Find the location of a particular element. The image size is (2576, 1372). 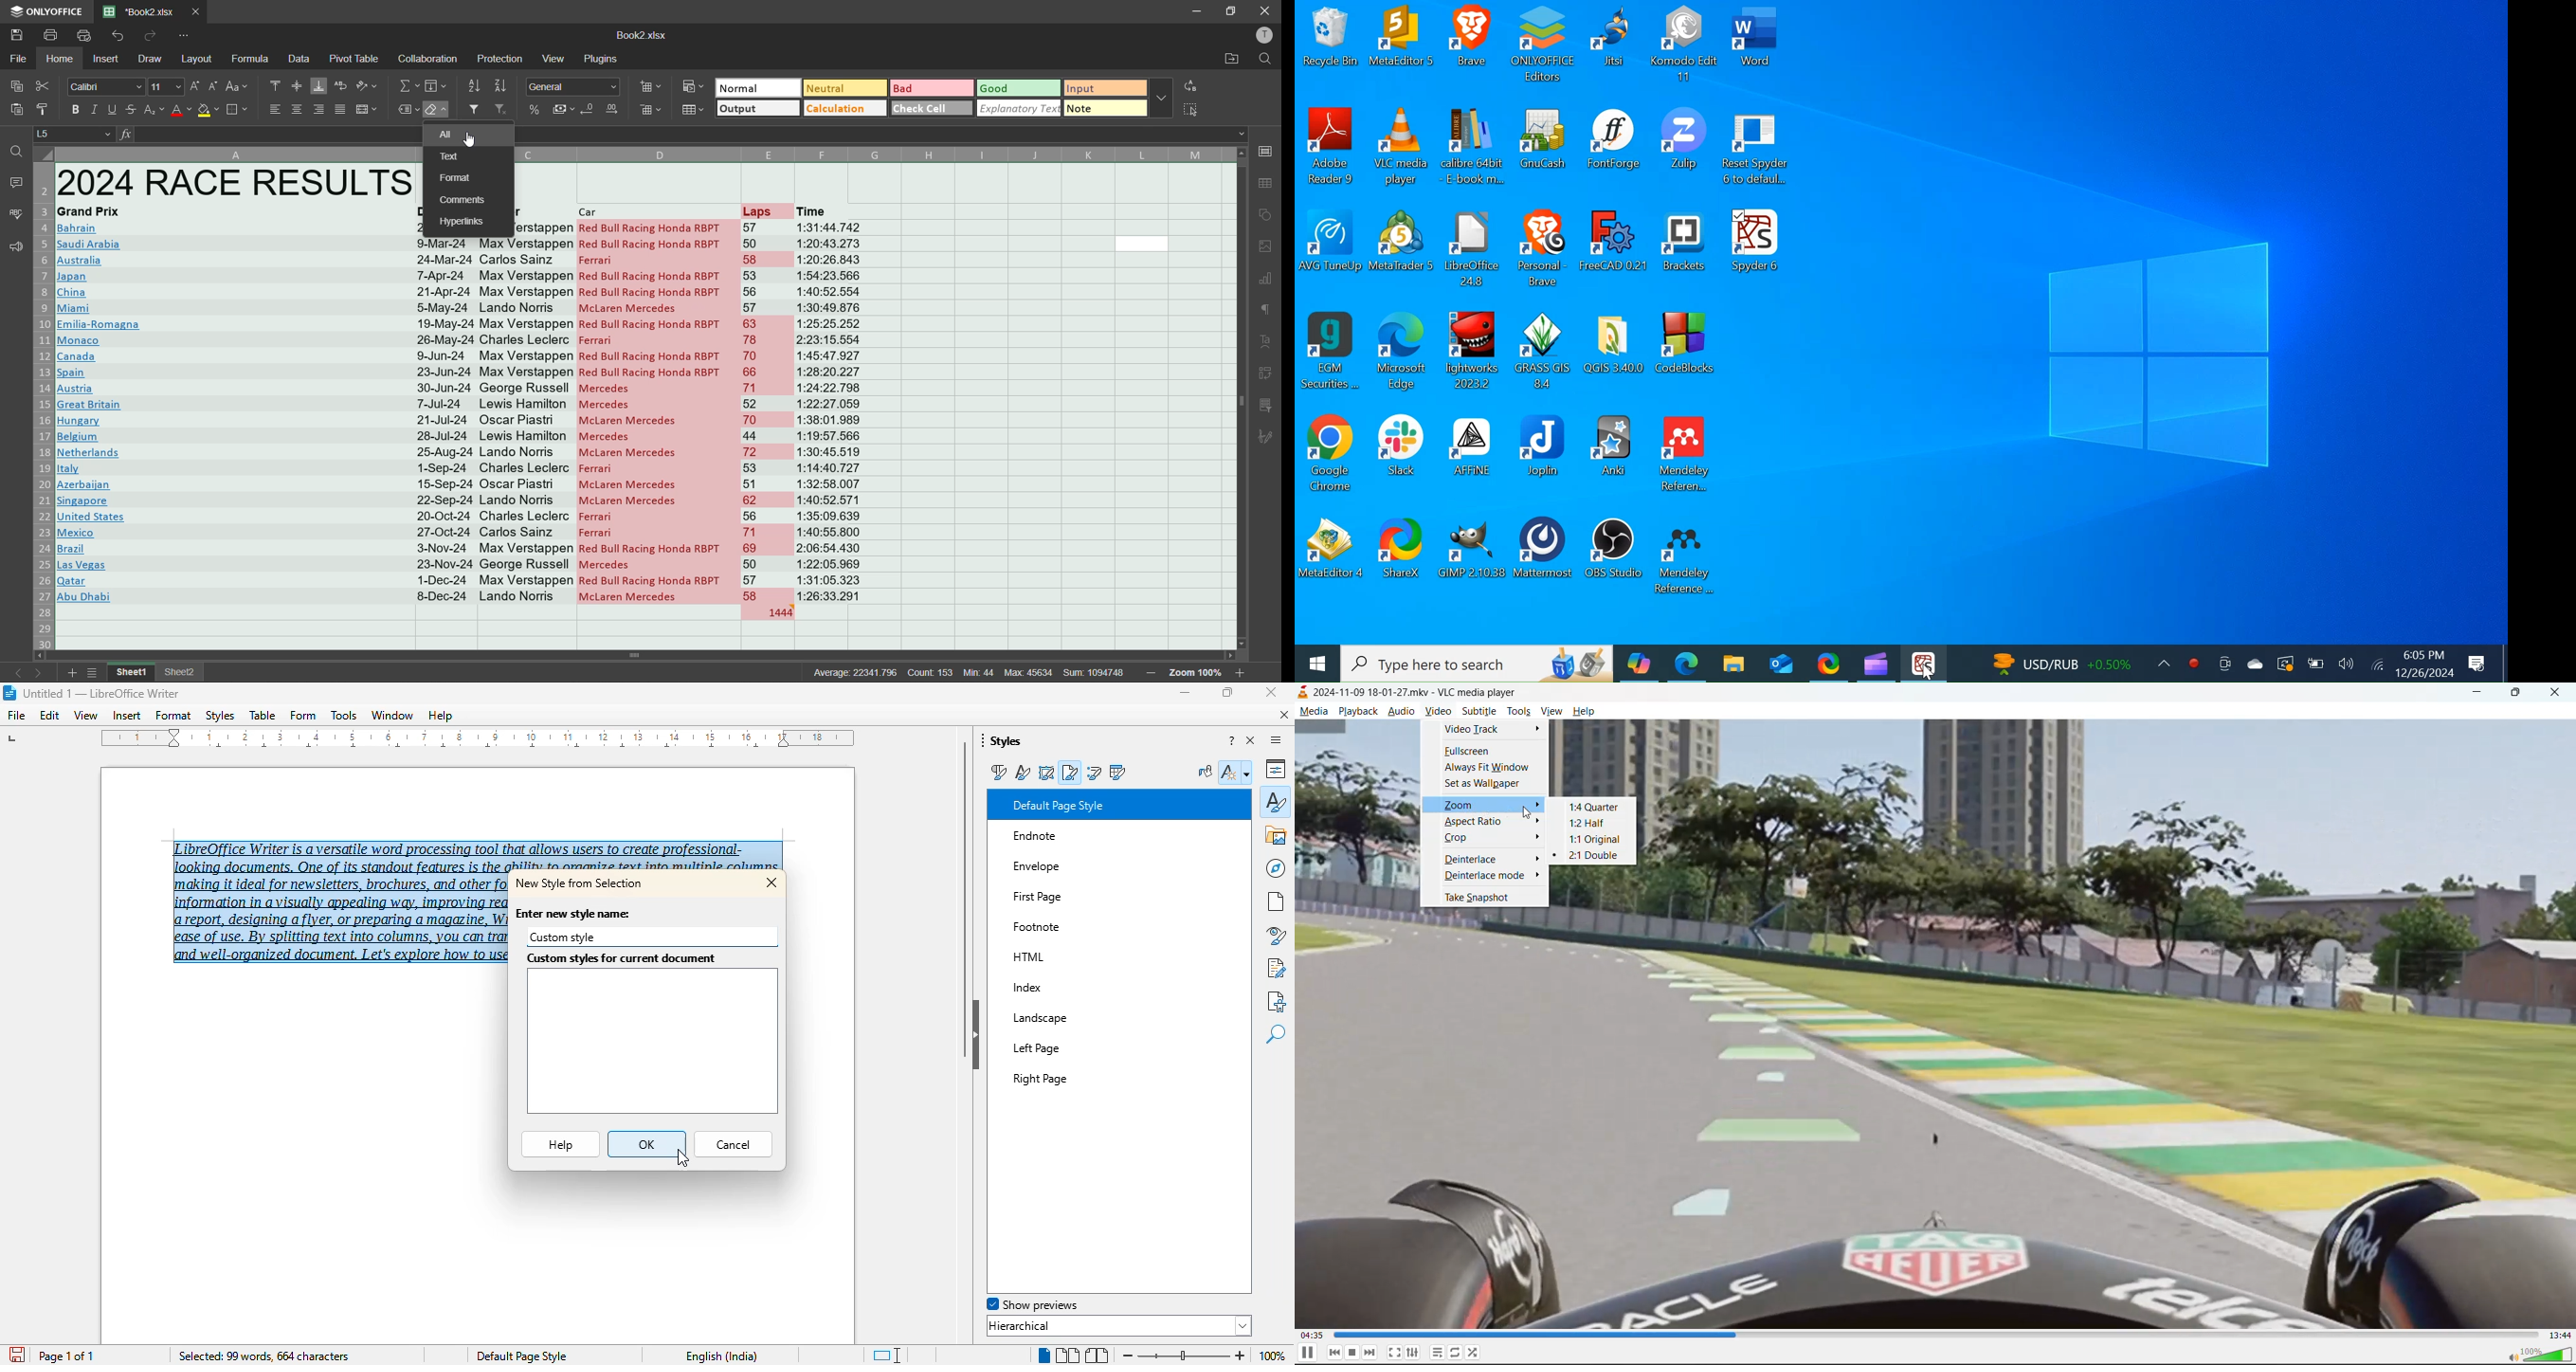

add list is located at coordinates (73, 672).